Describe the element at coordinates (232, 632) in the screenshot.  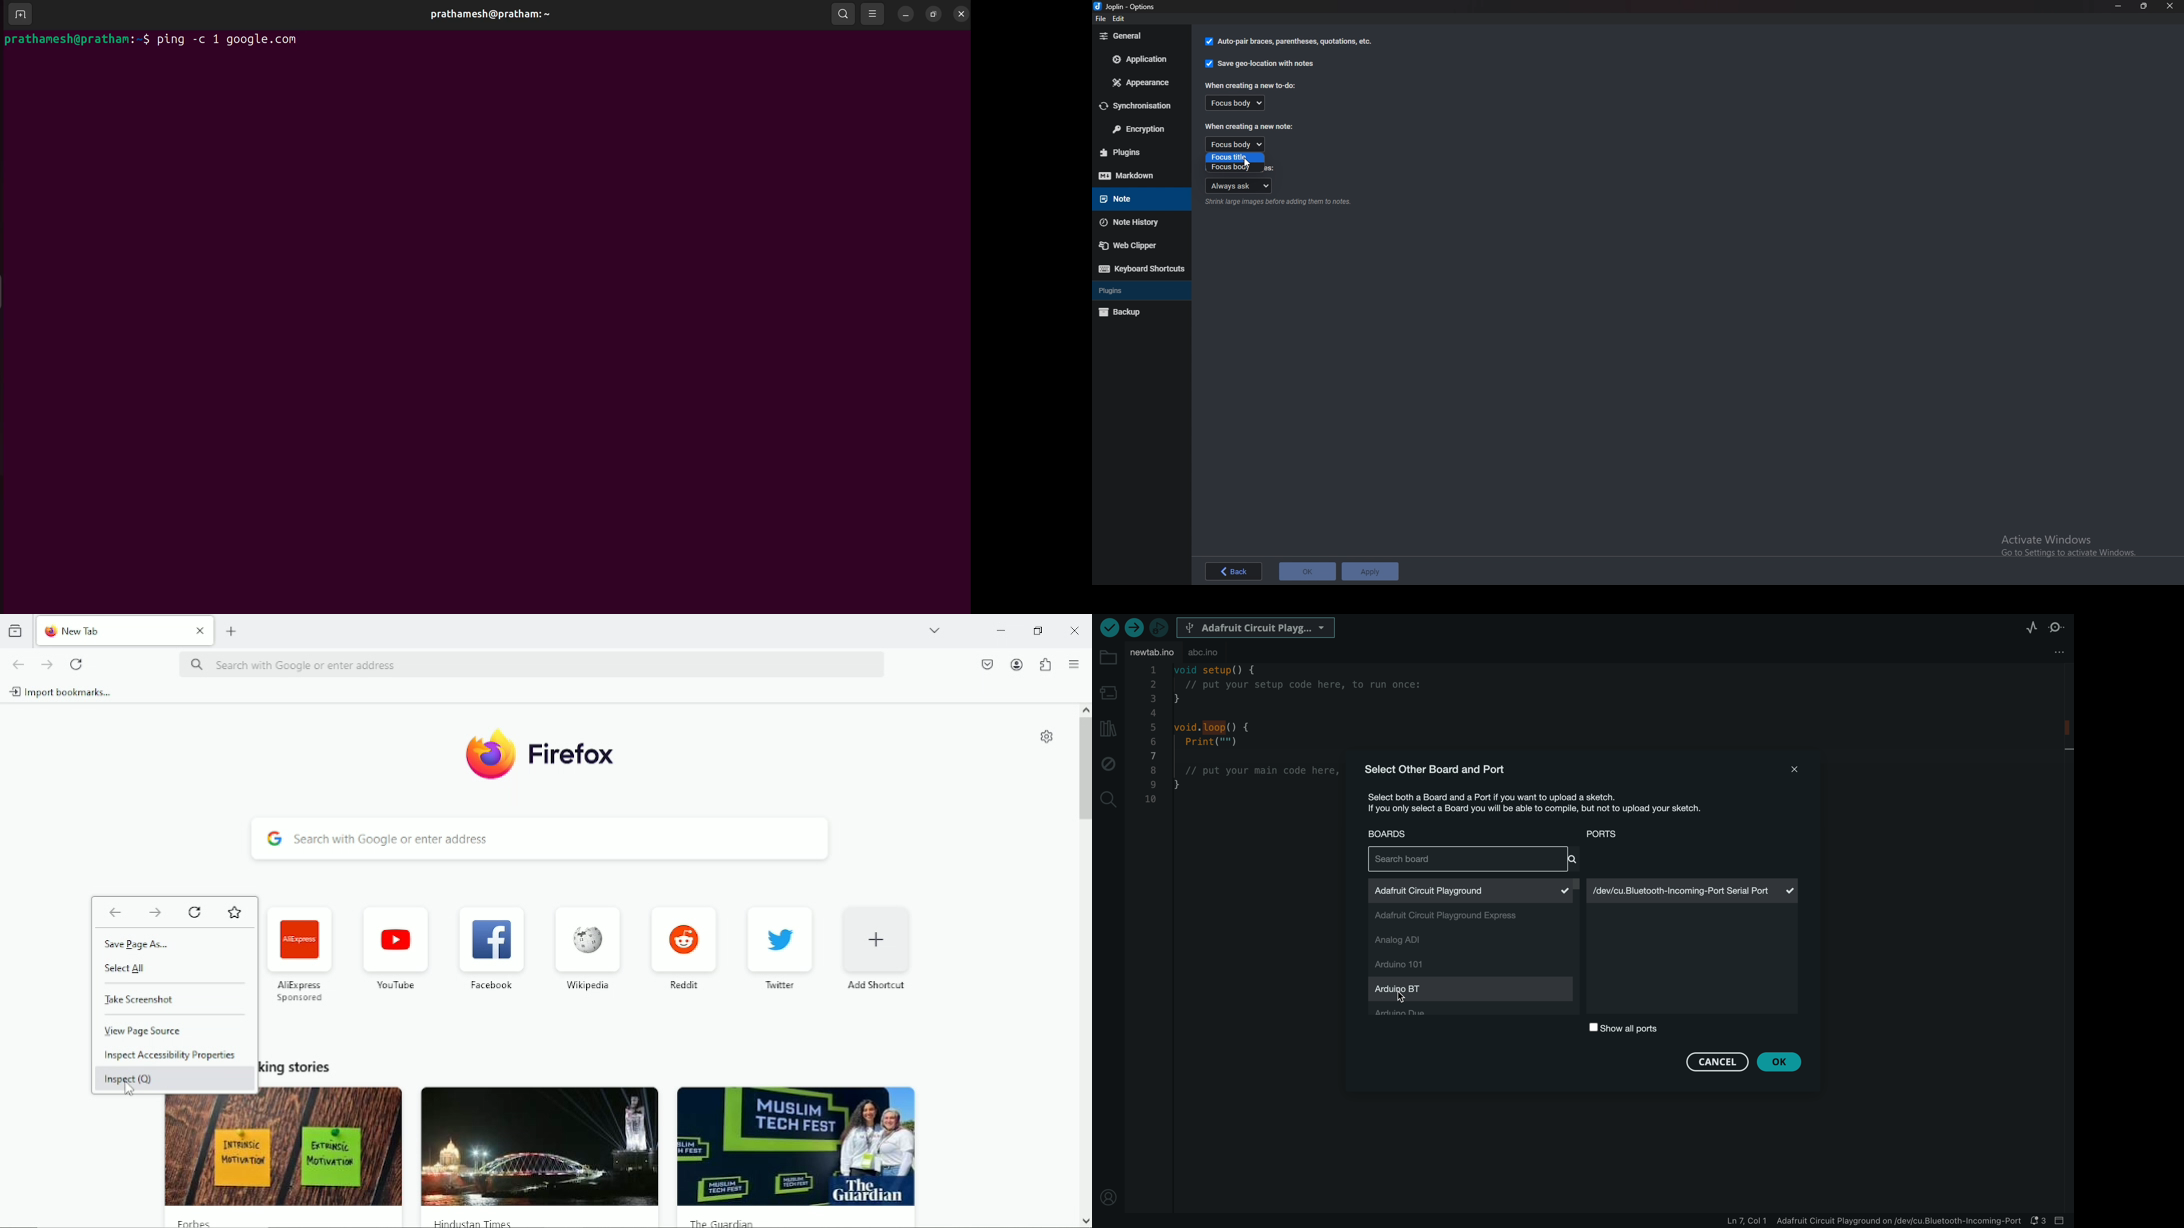
I see `New tab` at that location.